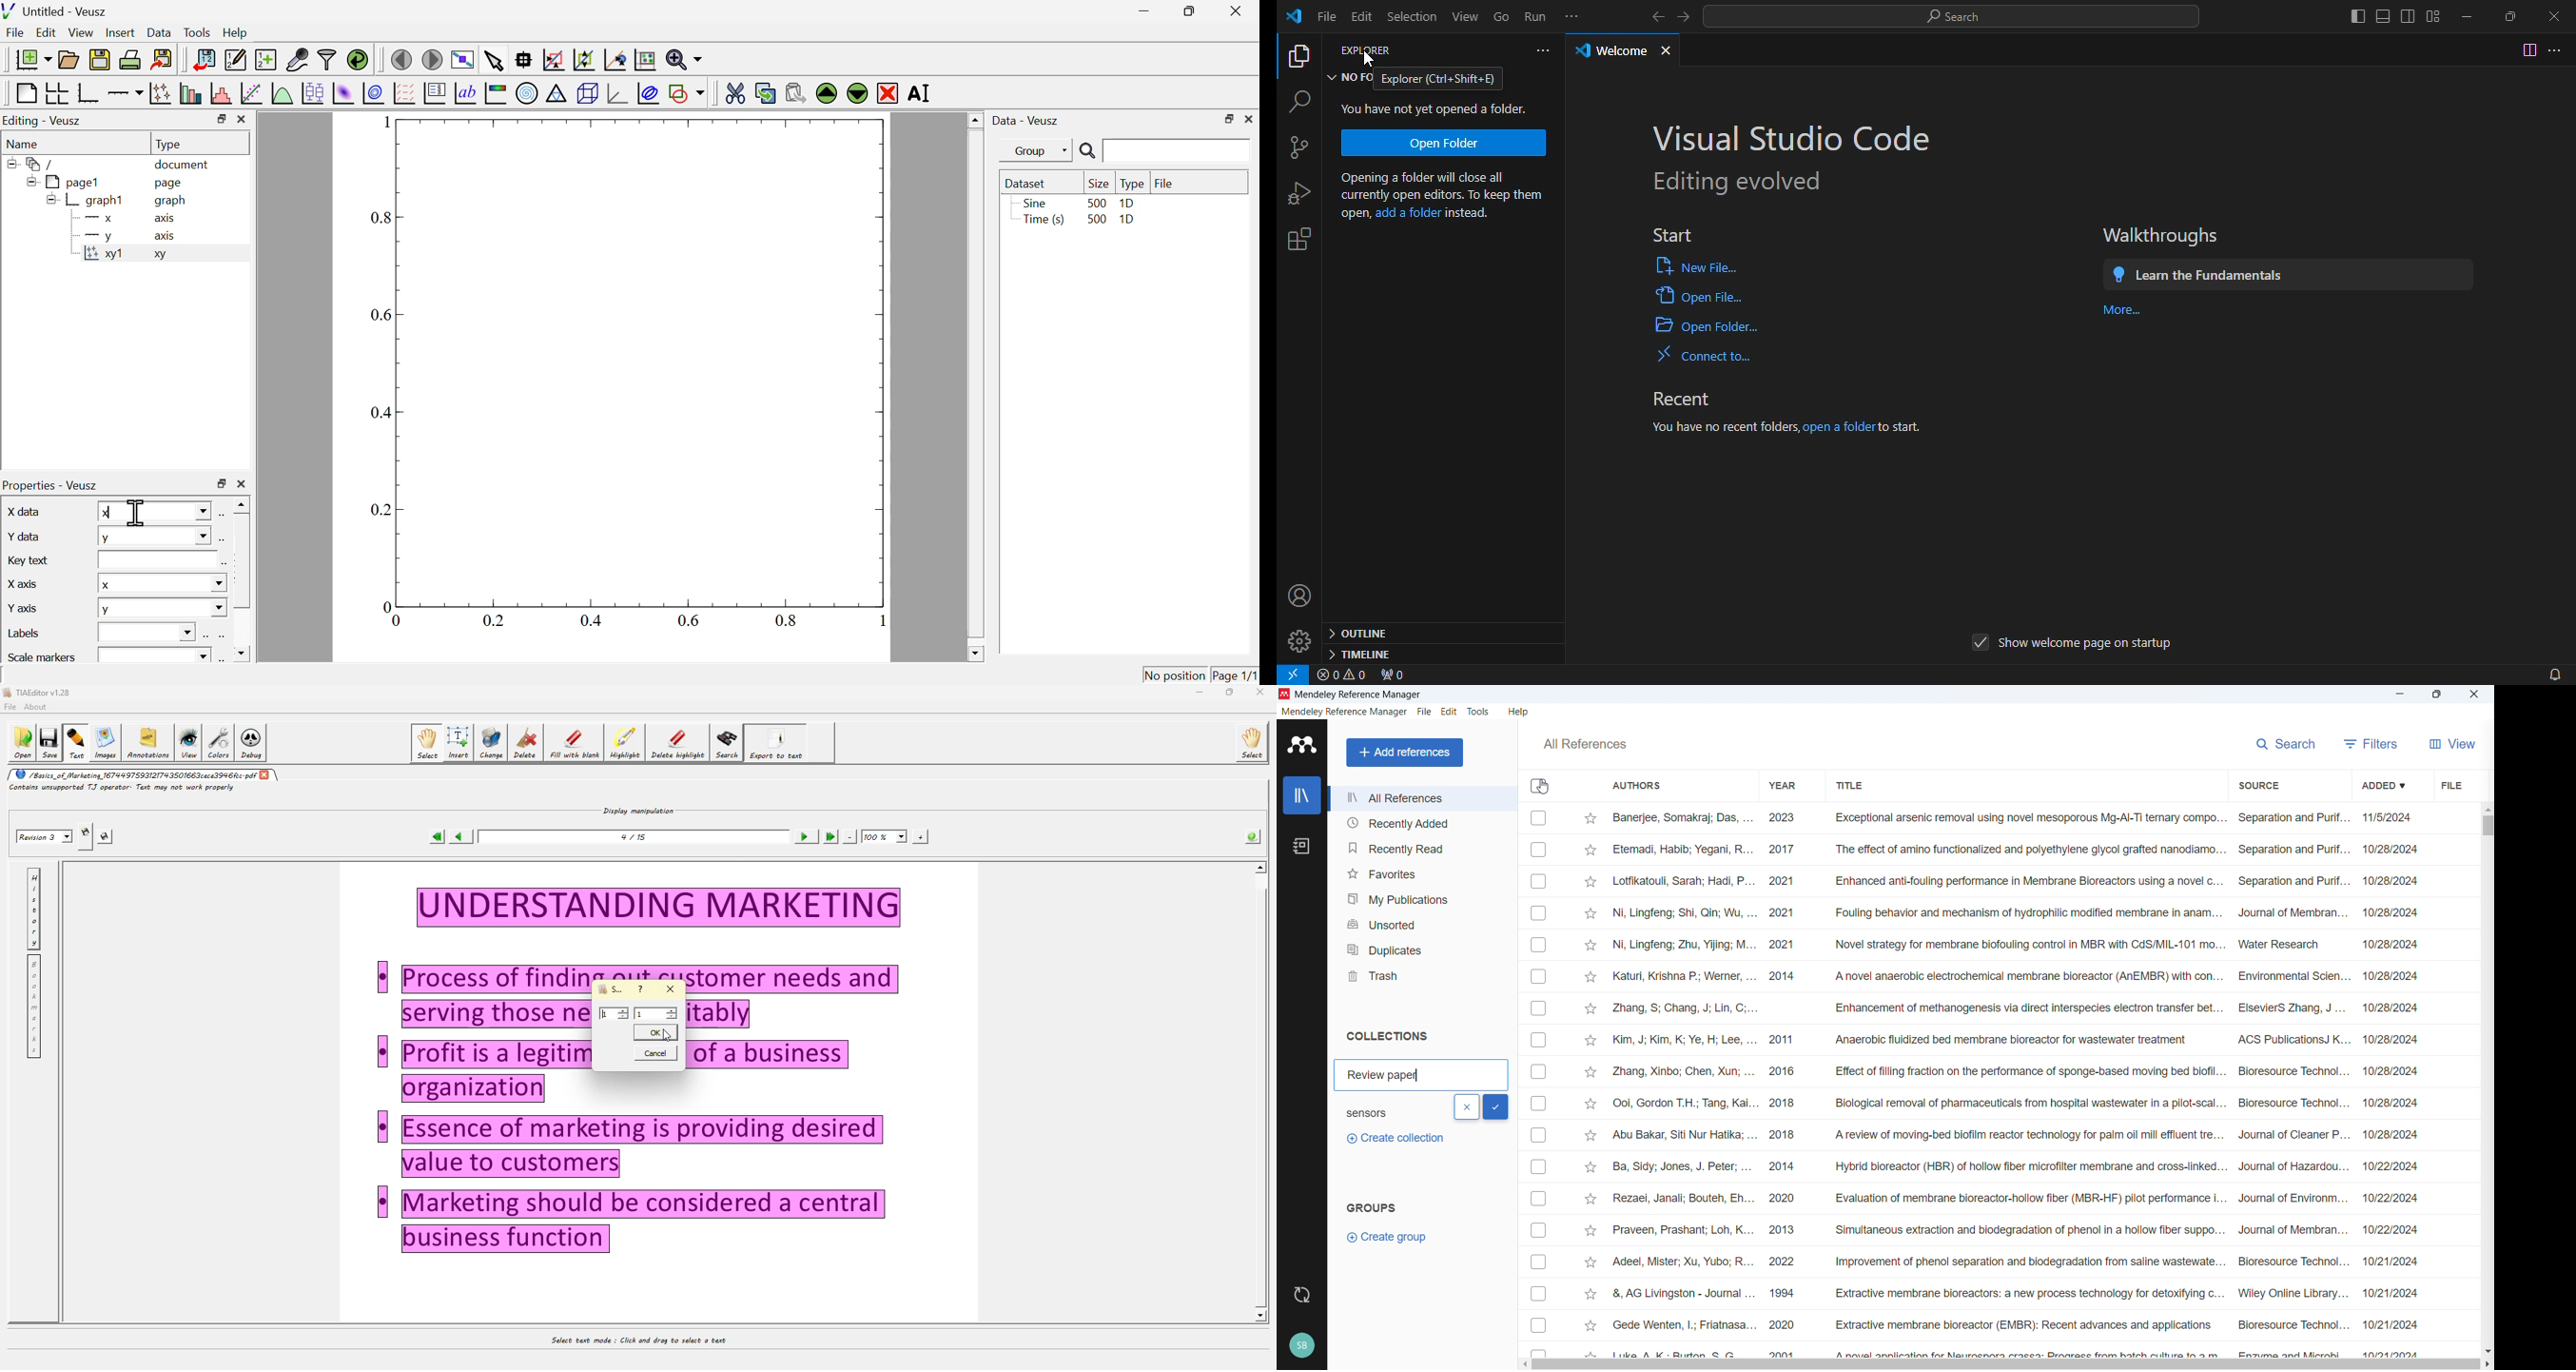  I want to click on more options, so click(1541, 46).